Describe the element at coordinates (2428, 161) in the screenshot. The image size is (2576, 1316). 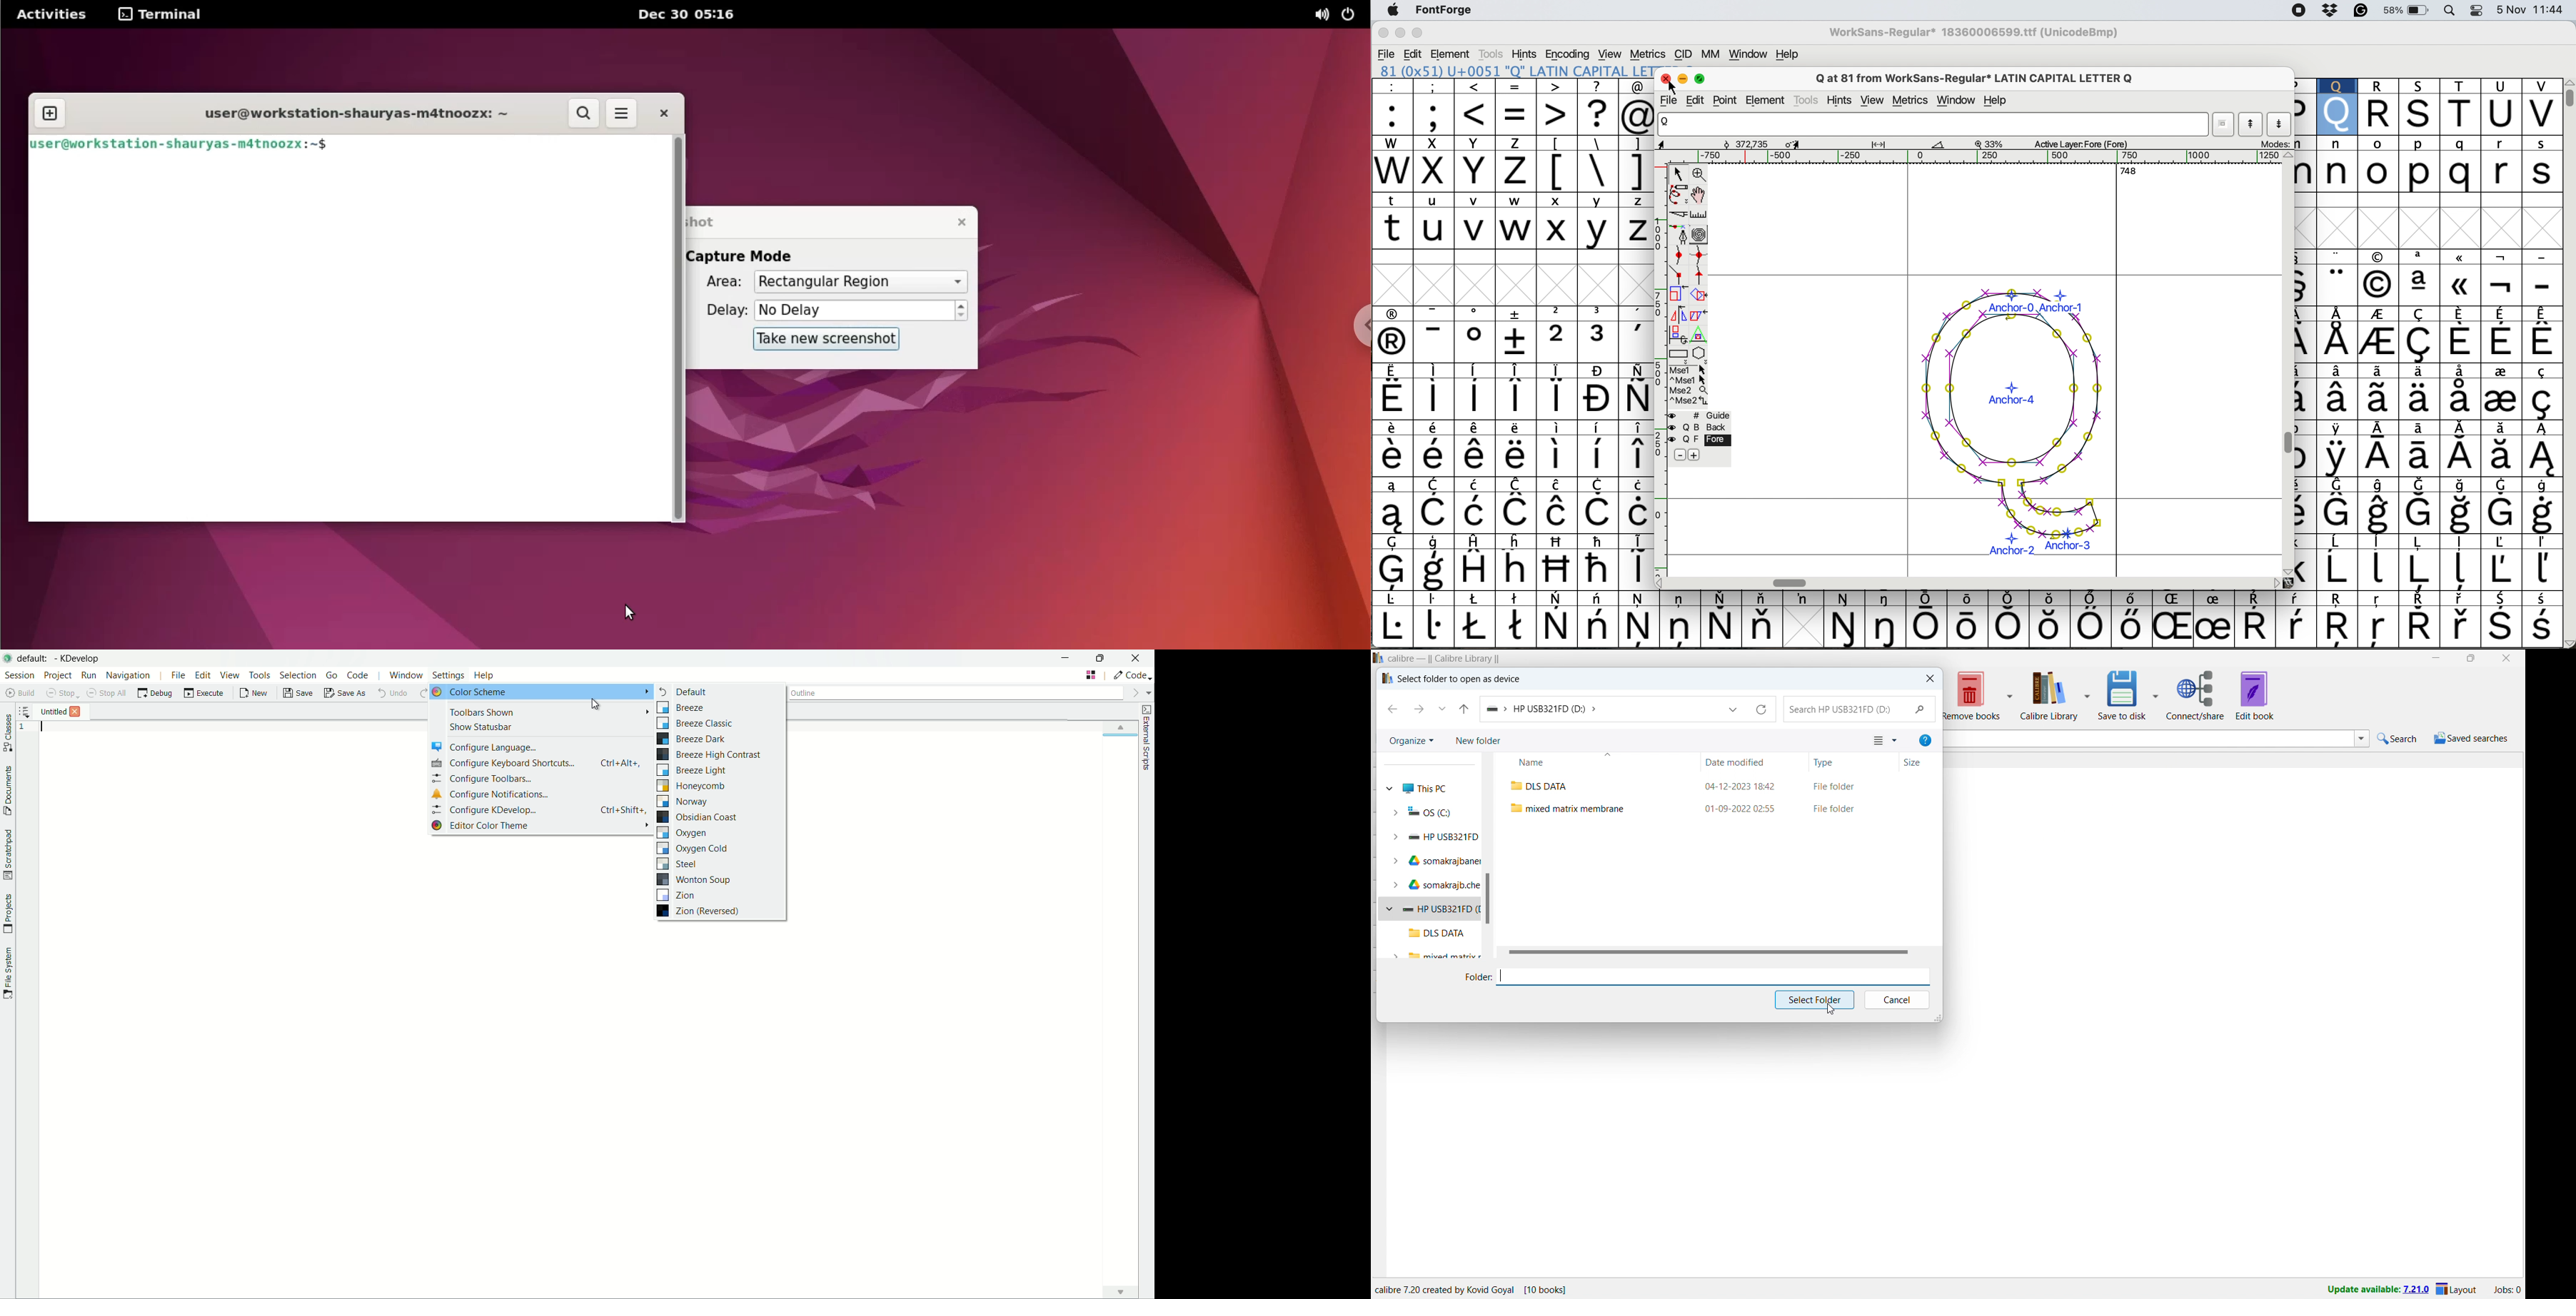
I see `lowercase letters` at that location.